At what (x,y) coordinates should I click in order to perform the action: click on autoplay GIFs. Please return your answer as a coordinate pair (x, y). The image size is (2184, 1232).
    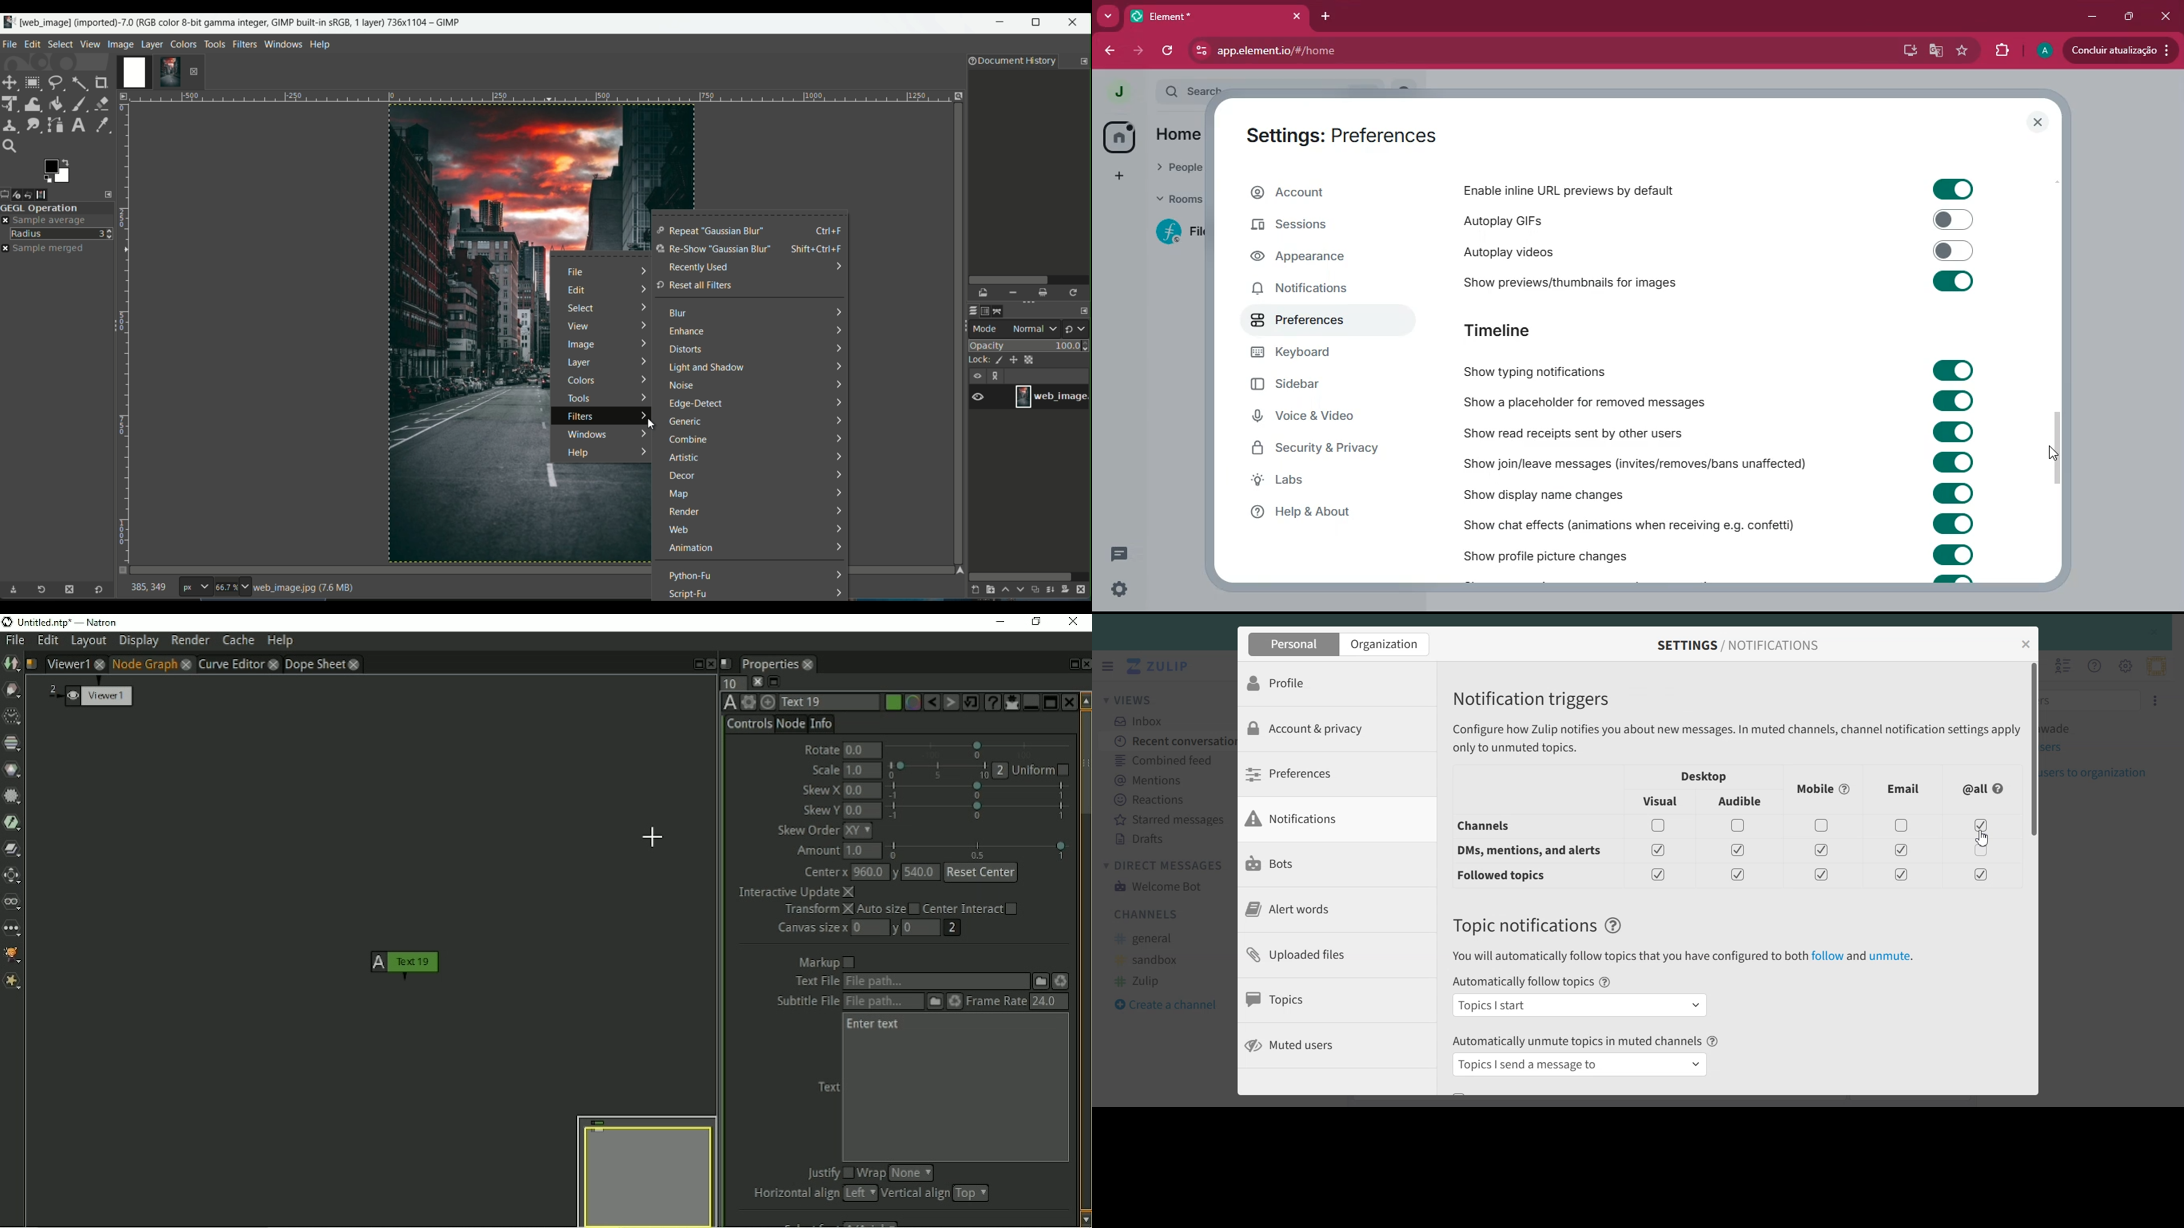
    Looking at the image, I should click on (1571, 219).